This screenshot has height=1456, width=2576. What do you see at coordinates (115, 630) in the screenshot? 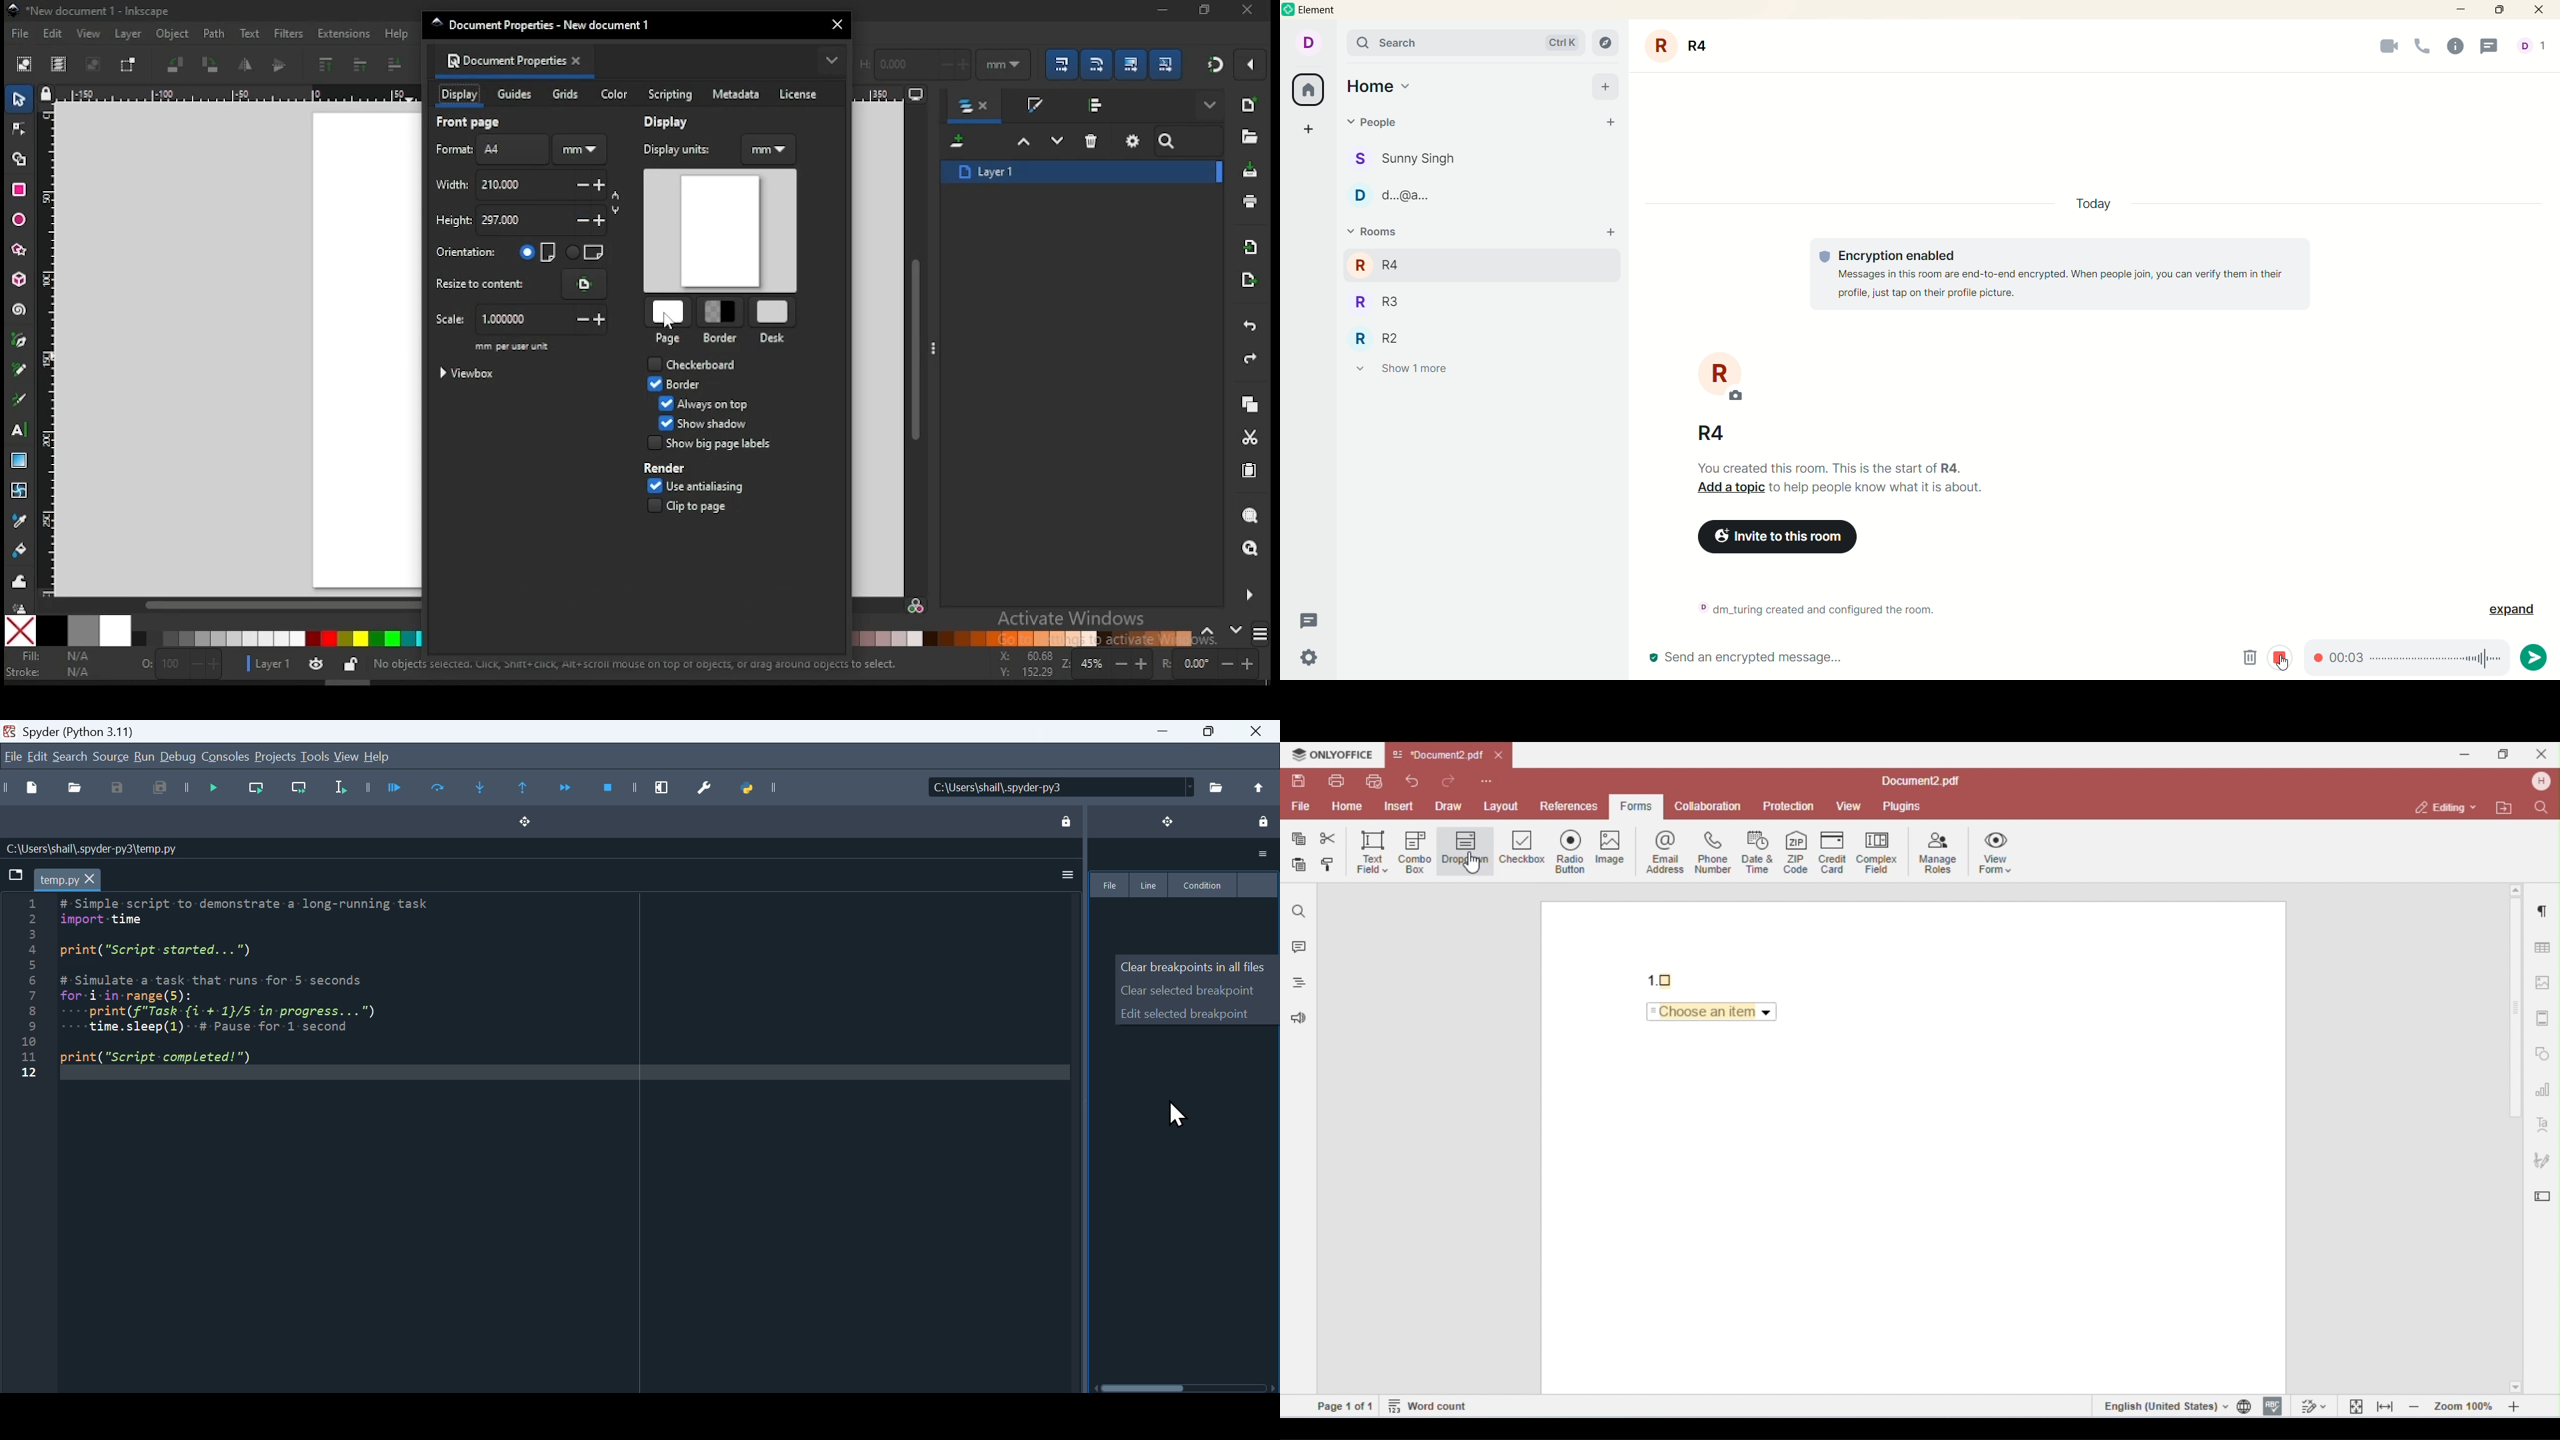
I see `white` at bounding box center [115, 630].